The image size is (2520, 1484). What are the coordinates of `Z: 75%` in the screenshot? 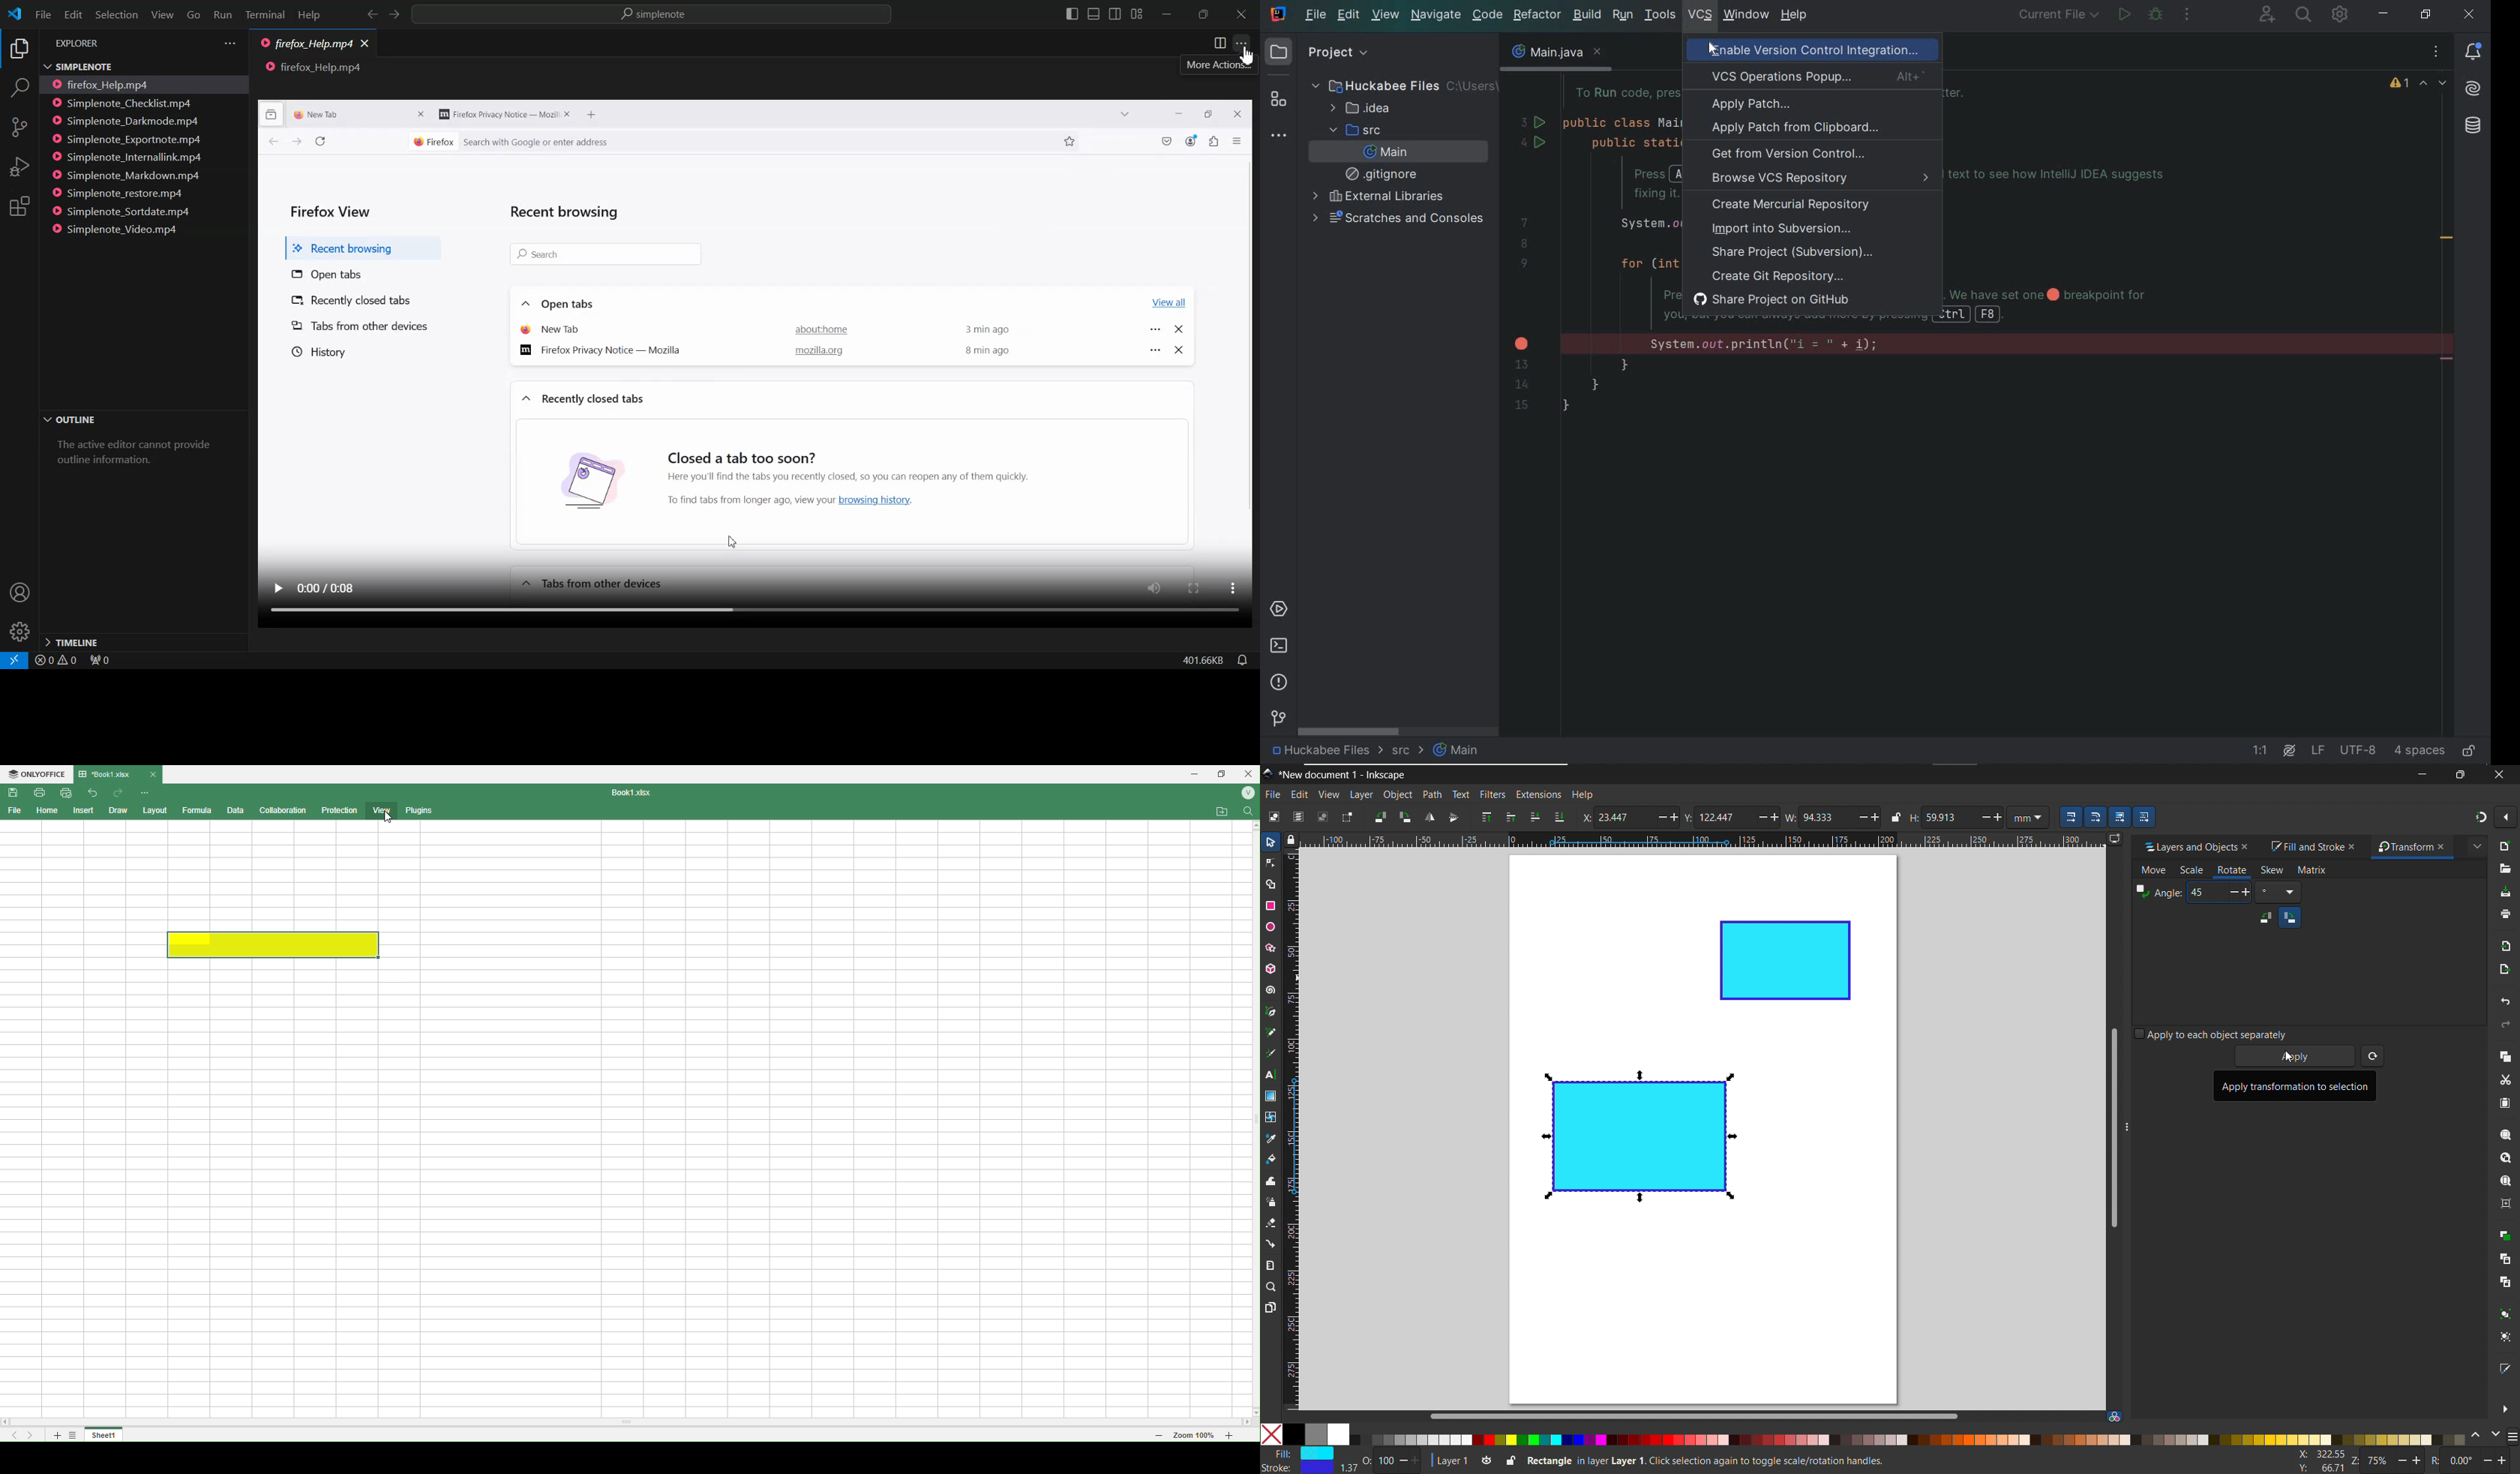 It's located at (2388, 1462).